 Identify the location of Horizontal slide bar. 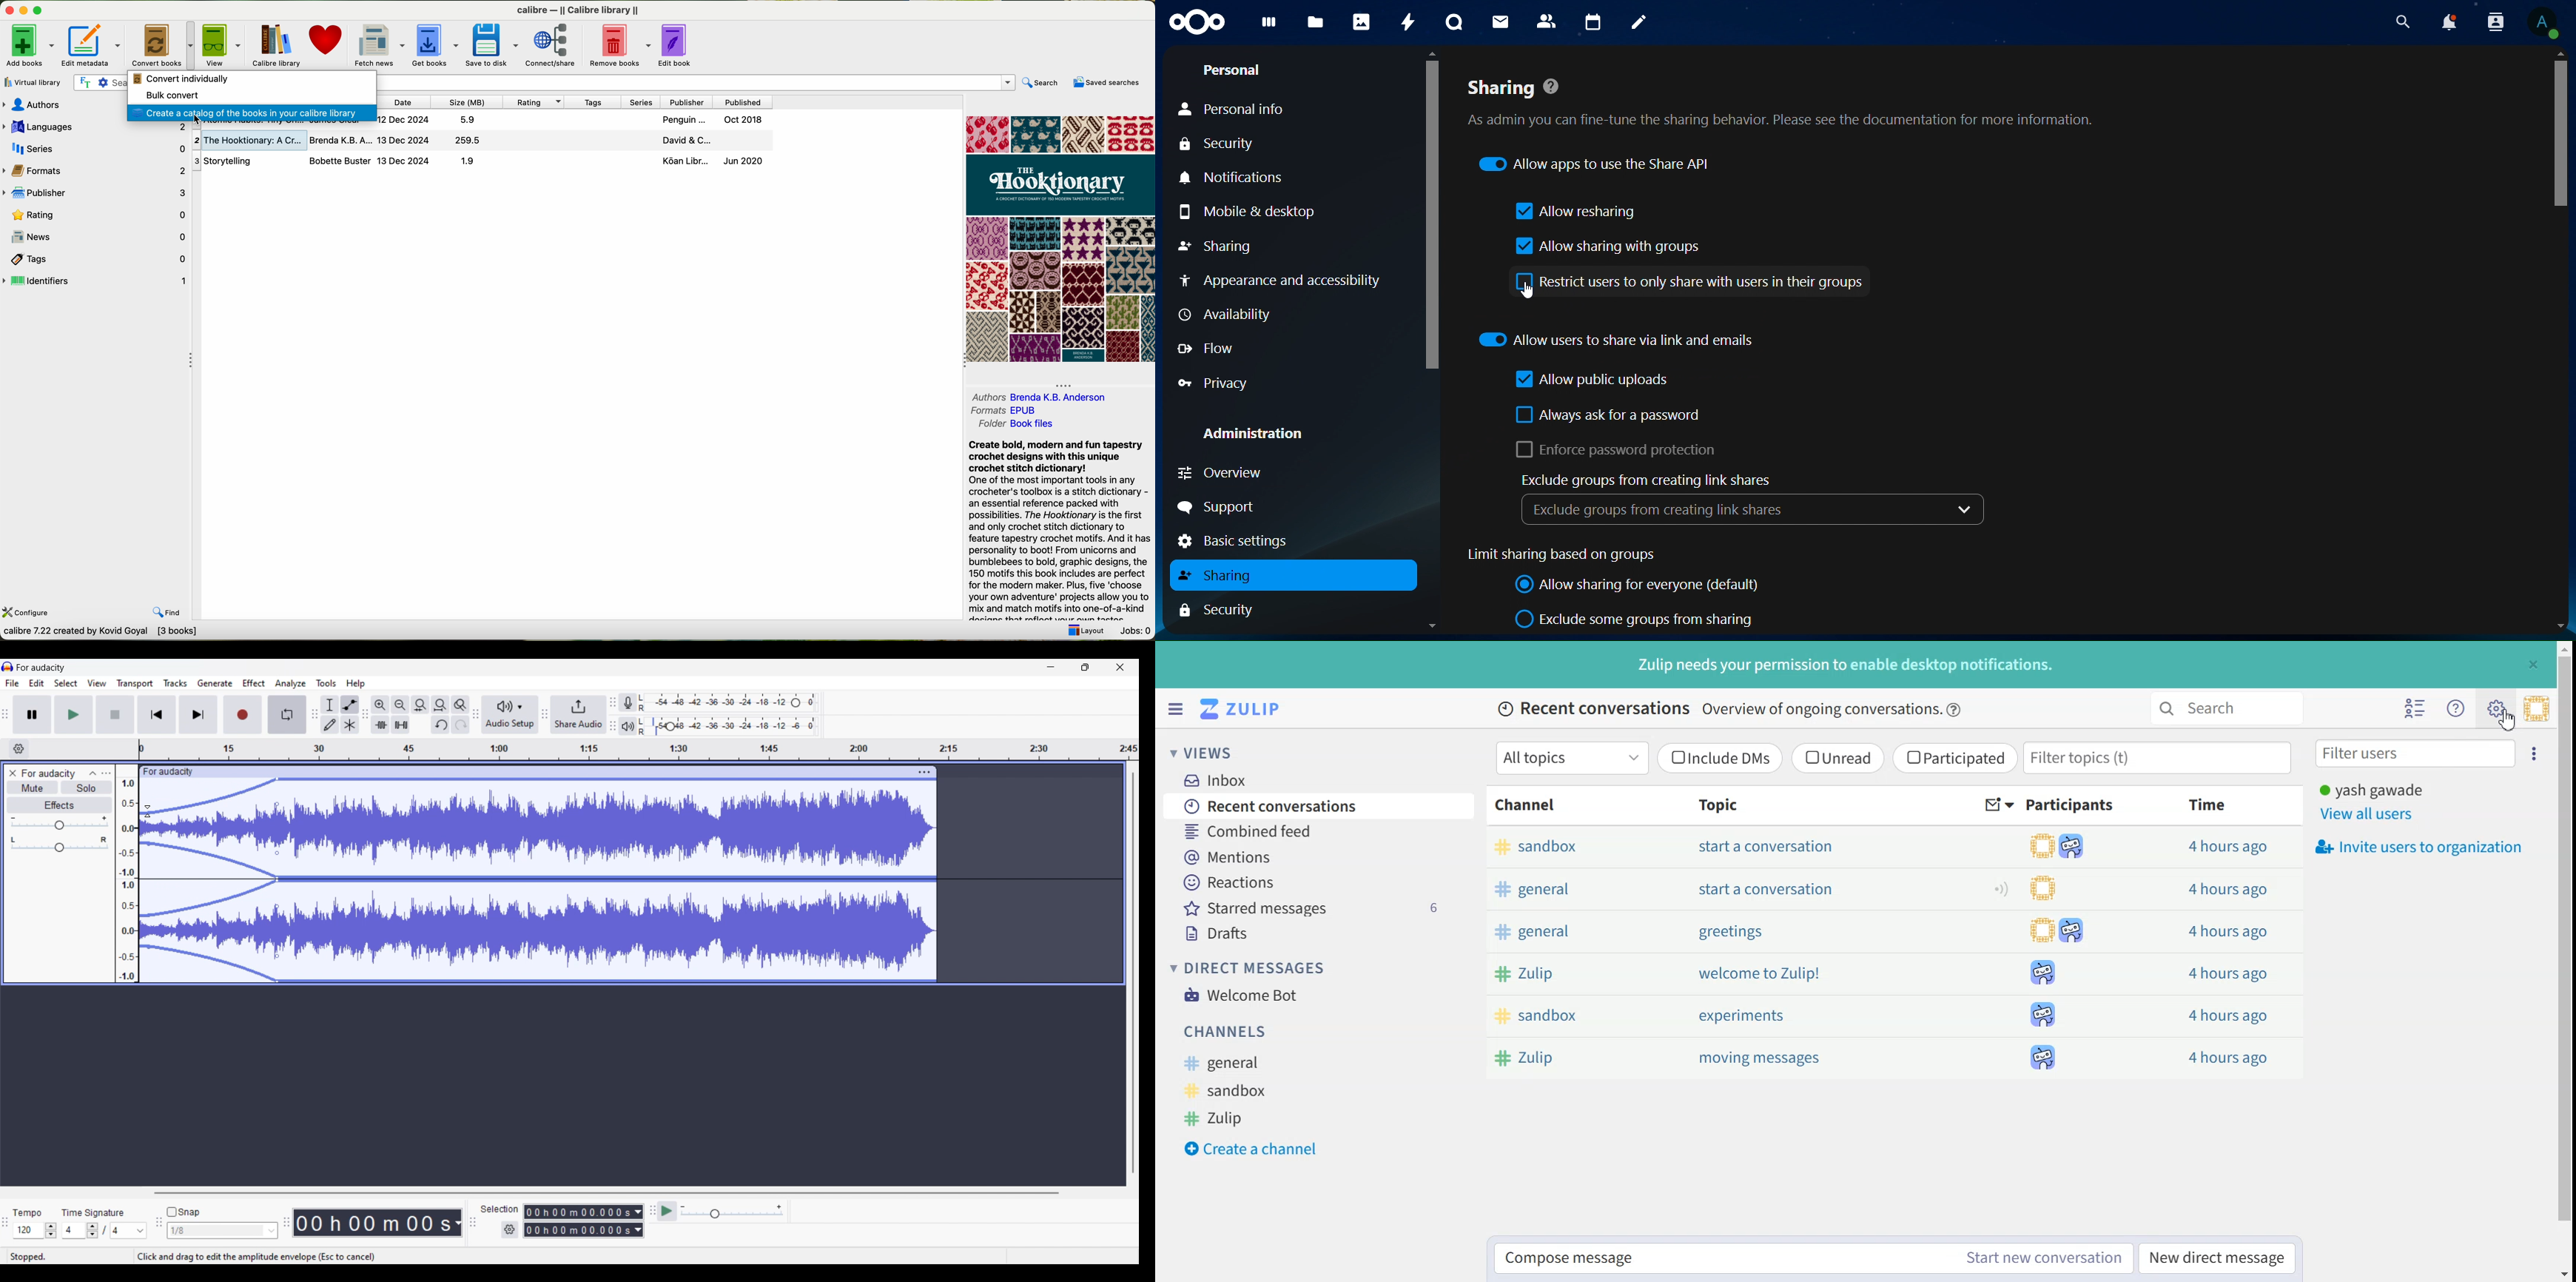
(606, 1193).